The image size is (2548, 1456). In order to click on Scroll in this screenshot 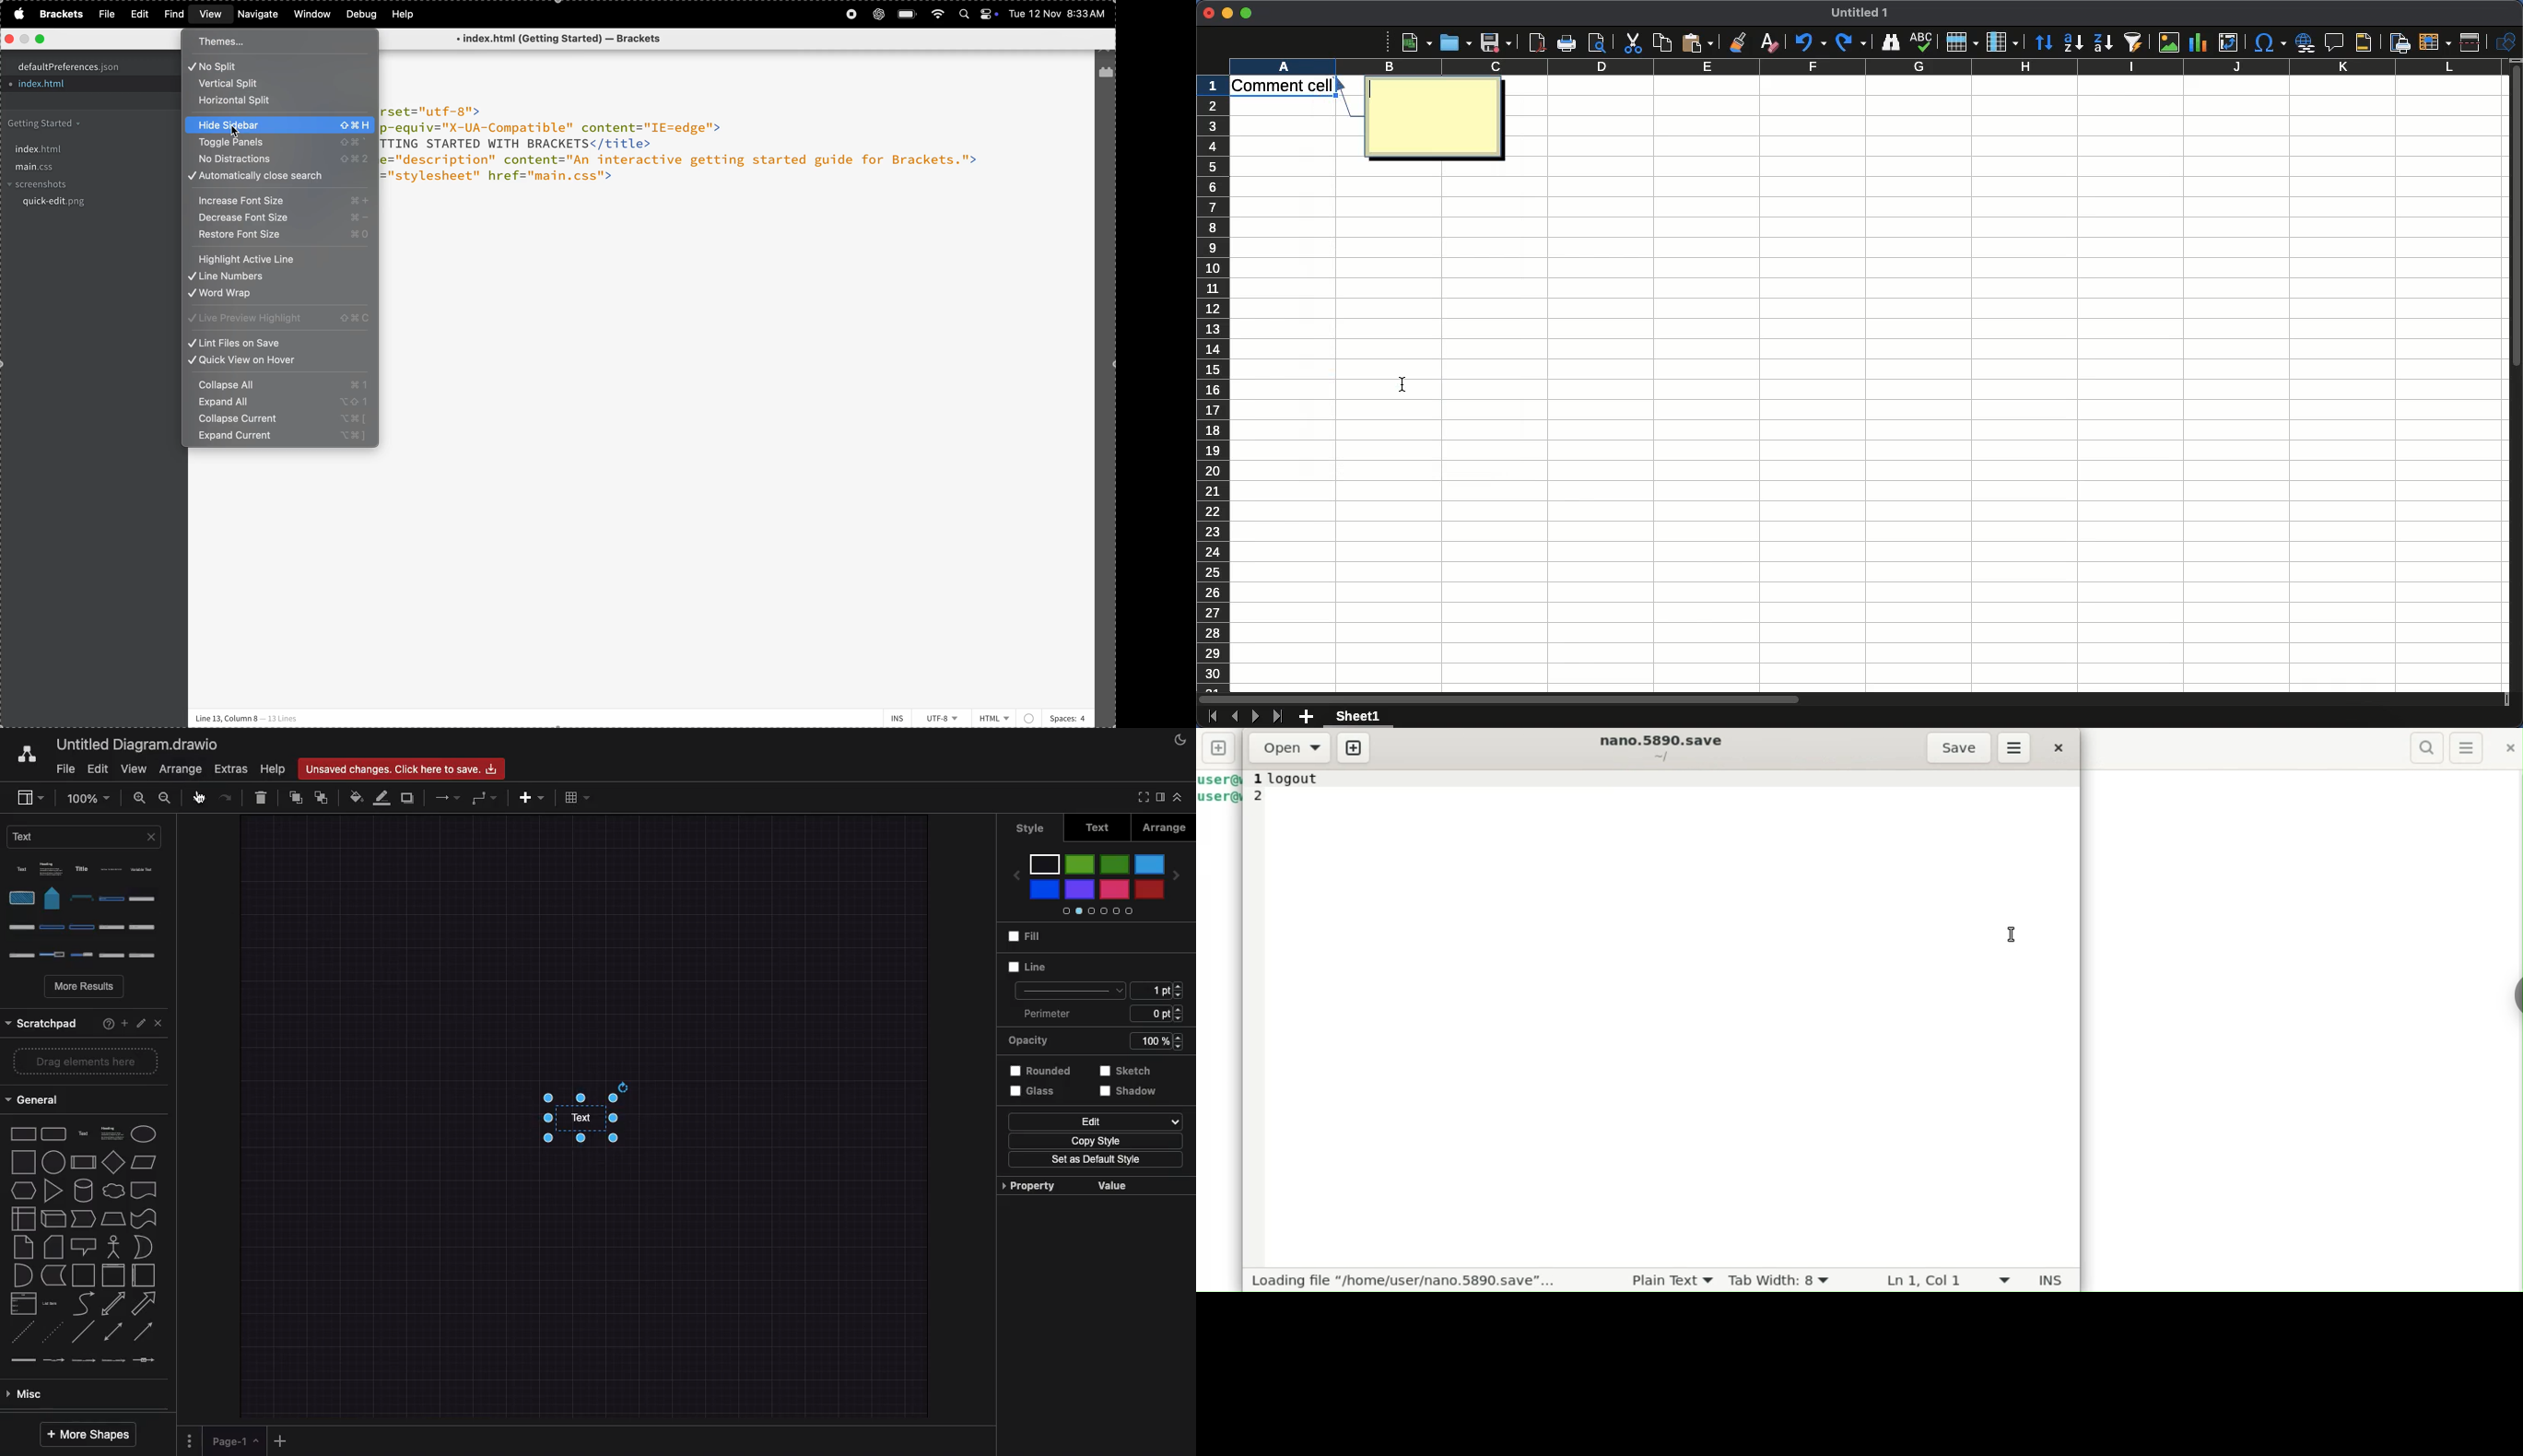, I will do `click(2515, 370)`.